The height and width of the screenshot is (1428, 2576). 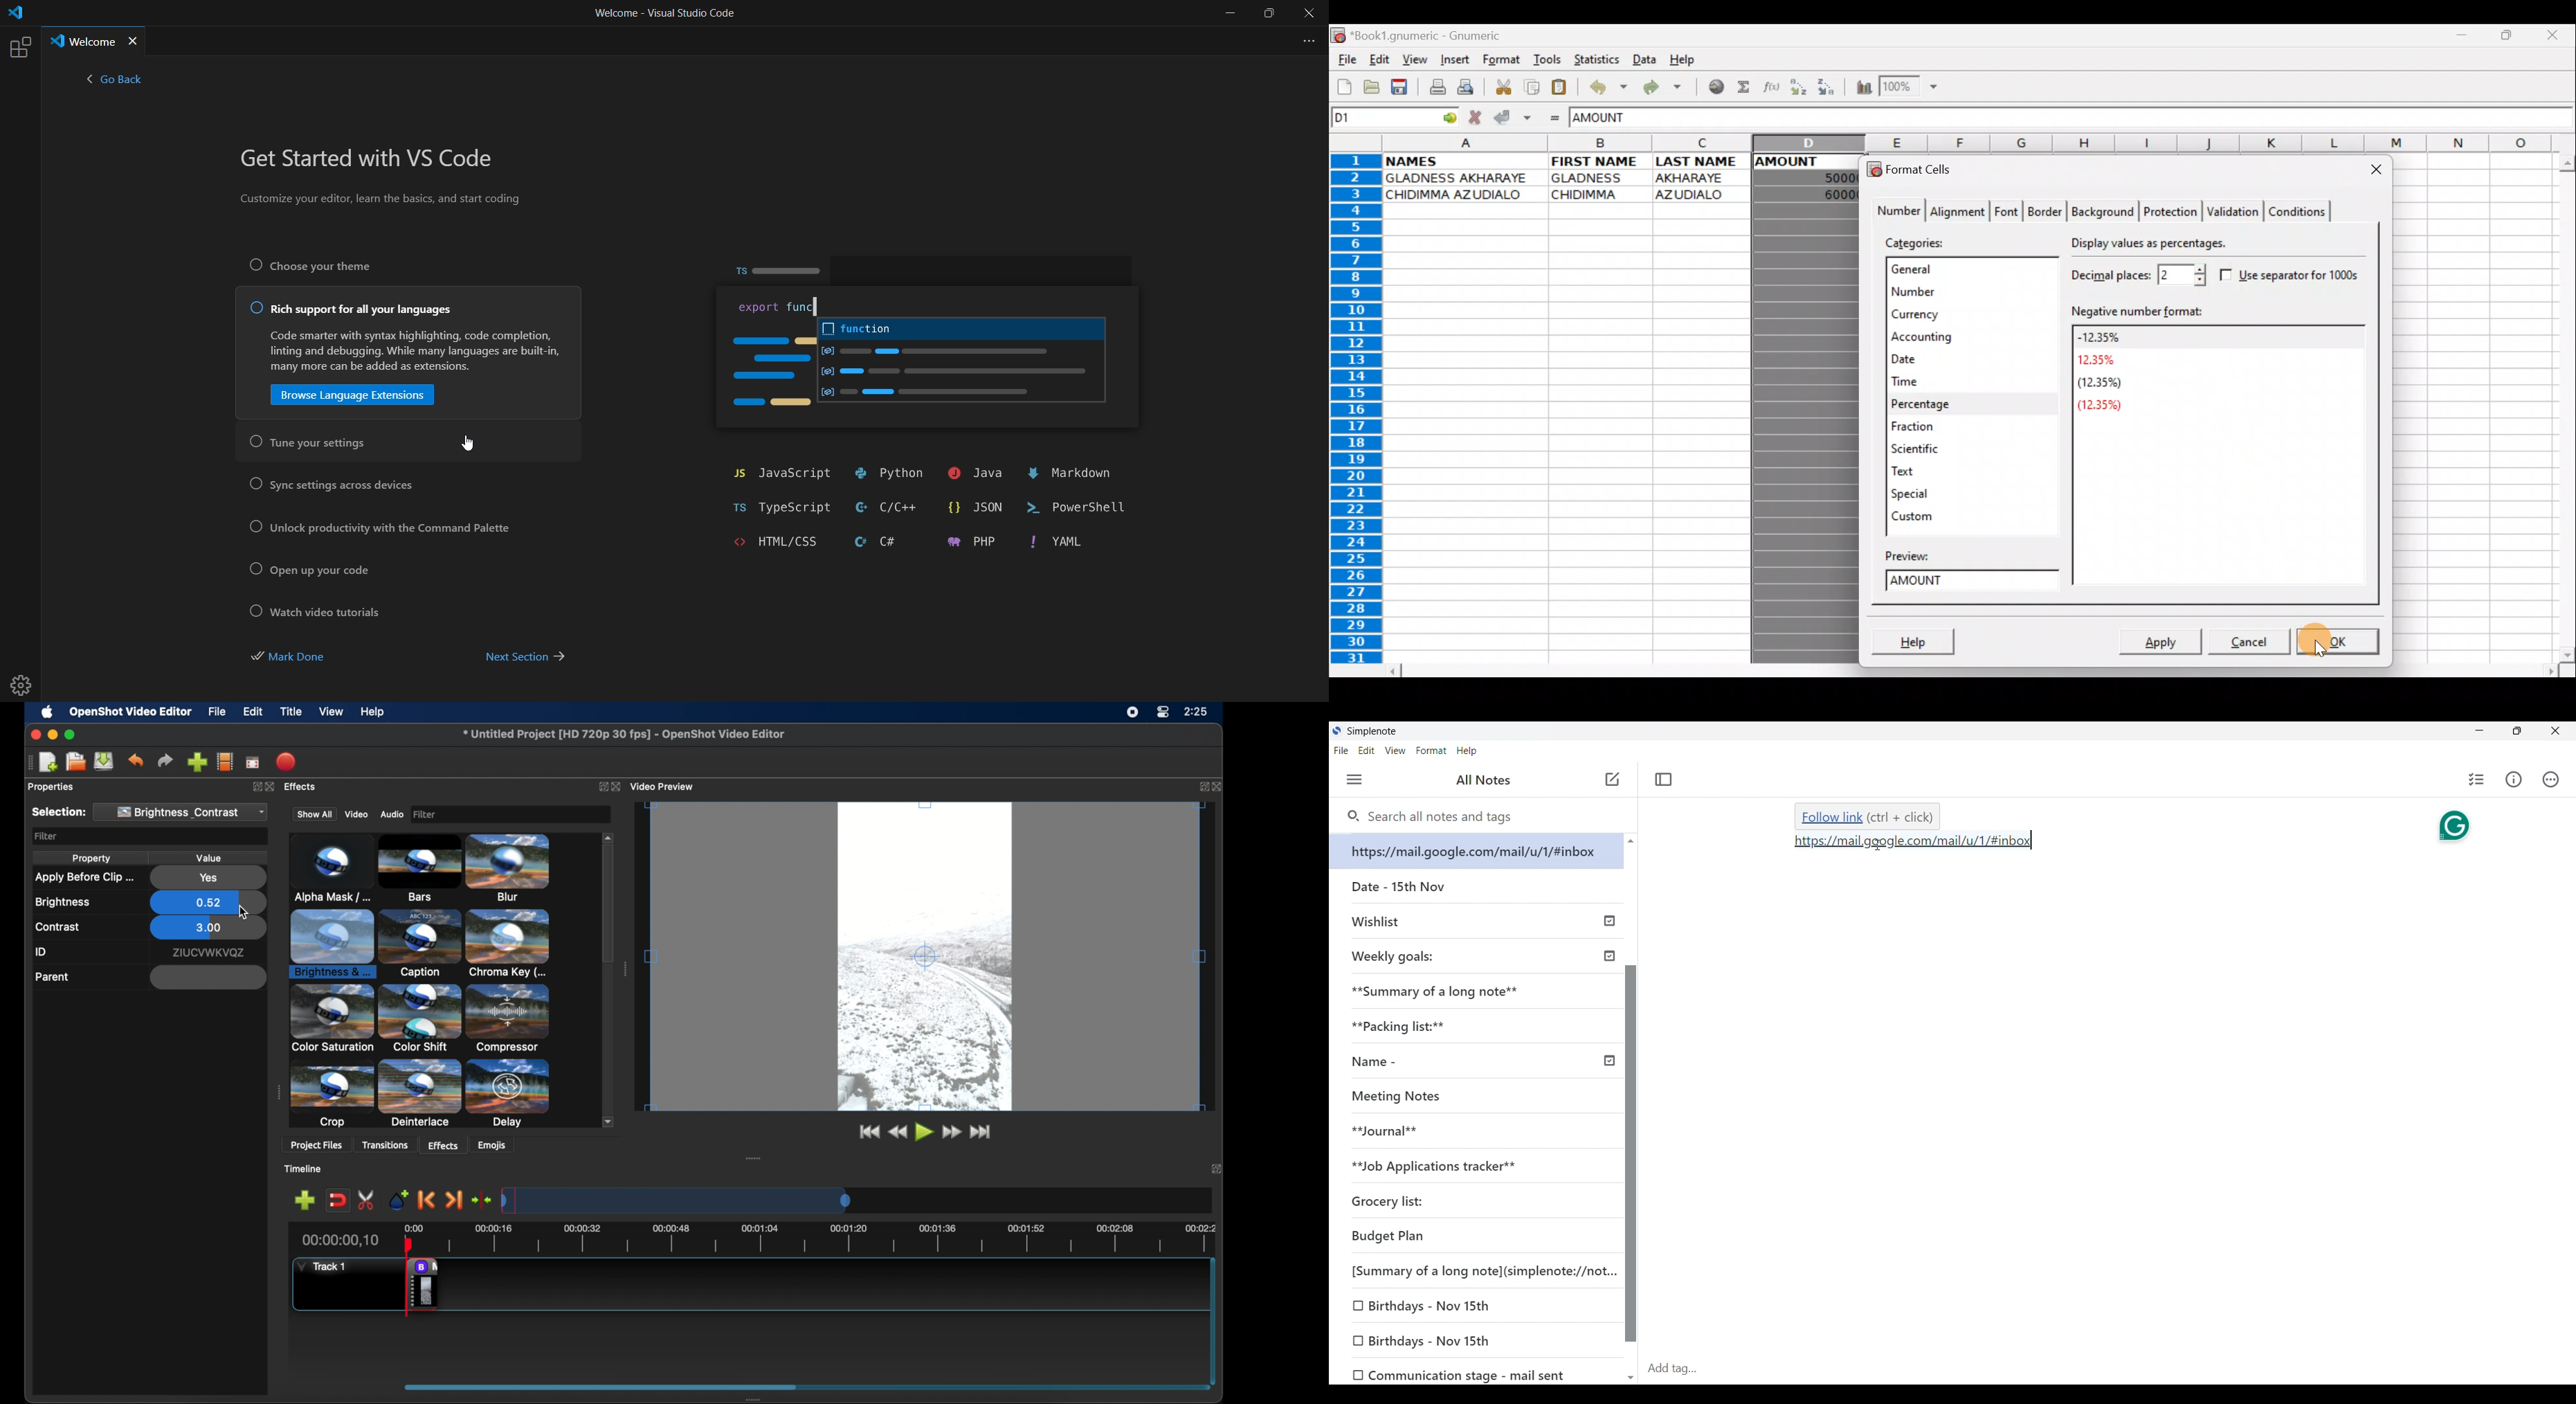 I want to click on Left panel title, so click(x=1483, y=780).